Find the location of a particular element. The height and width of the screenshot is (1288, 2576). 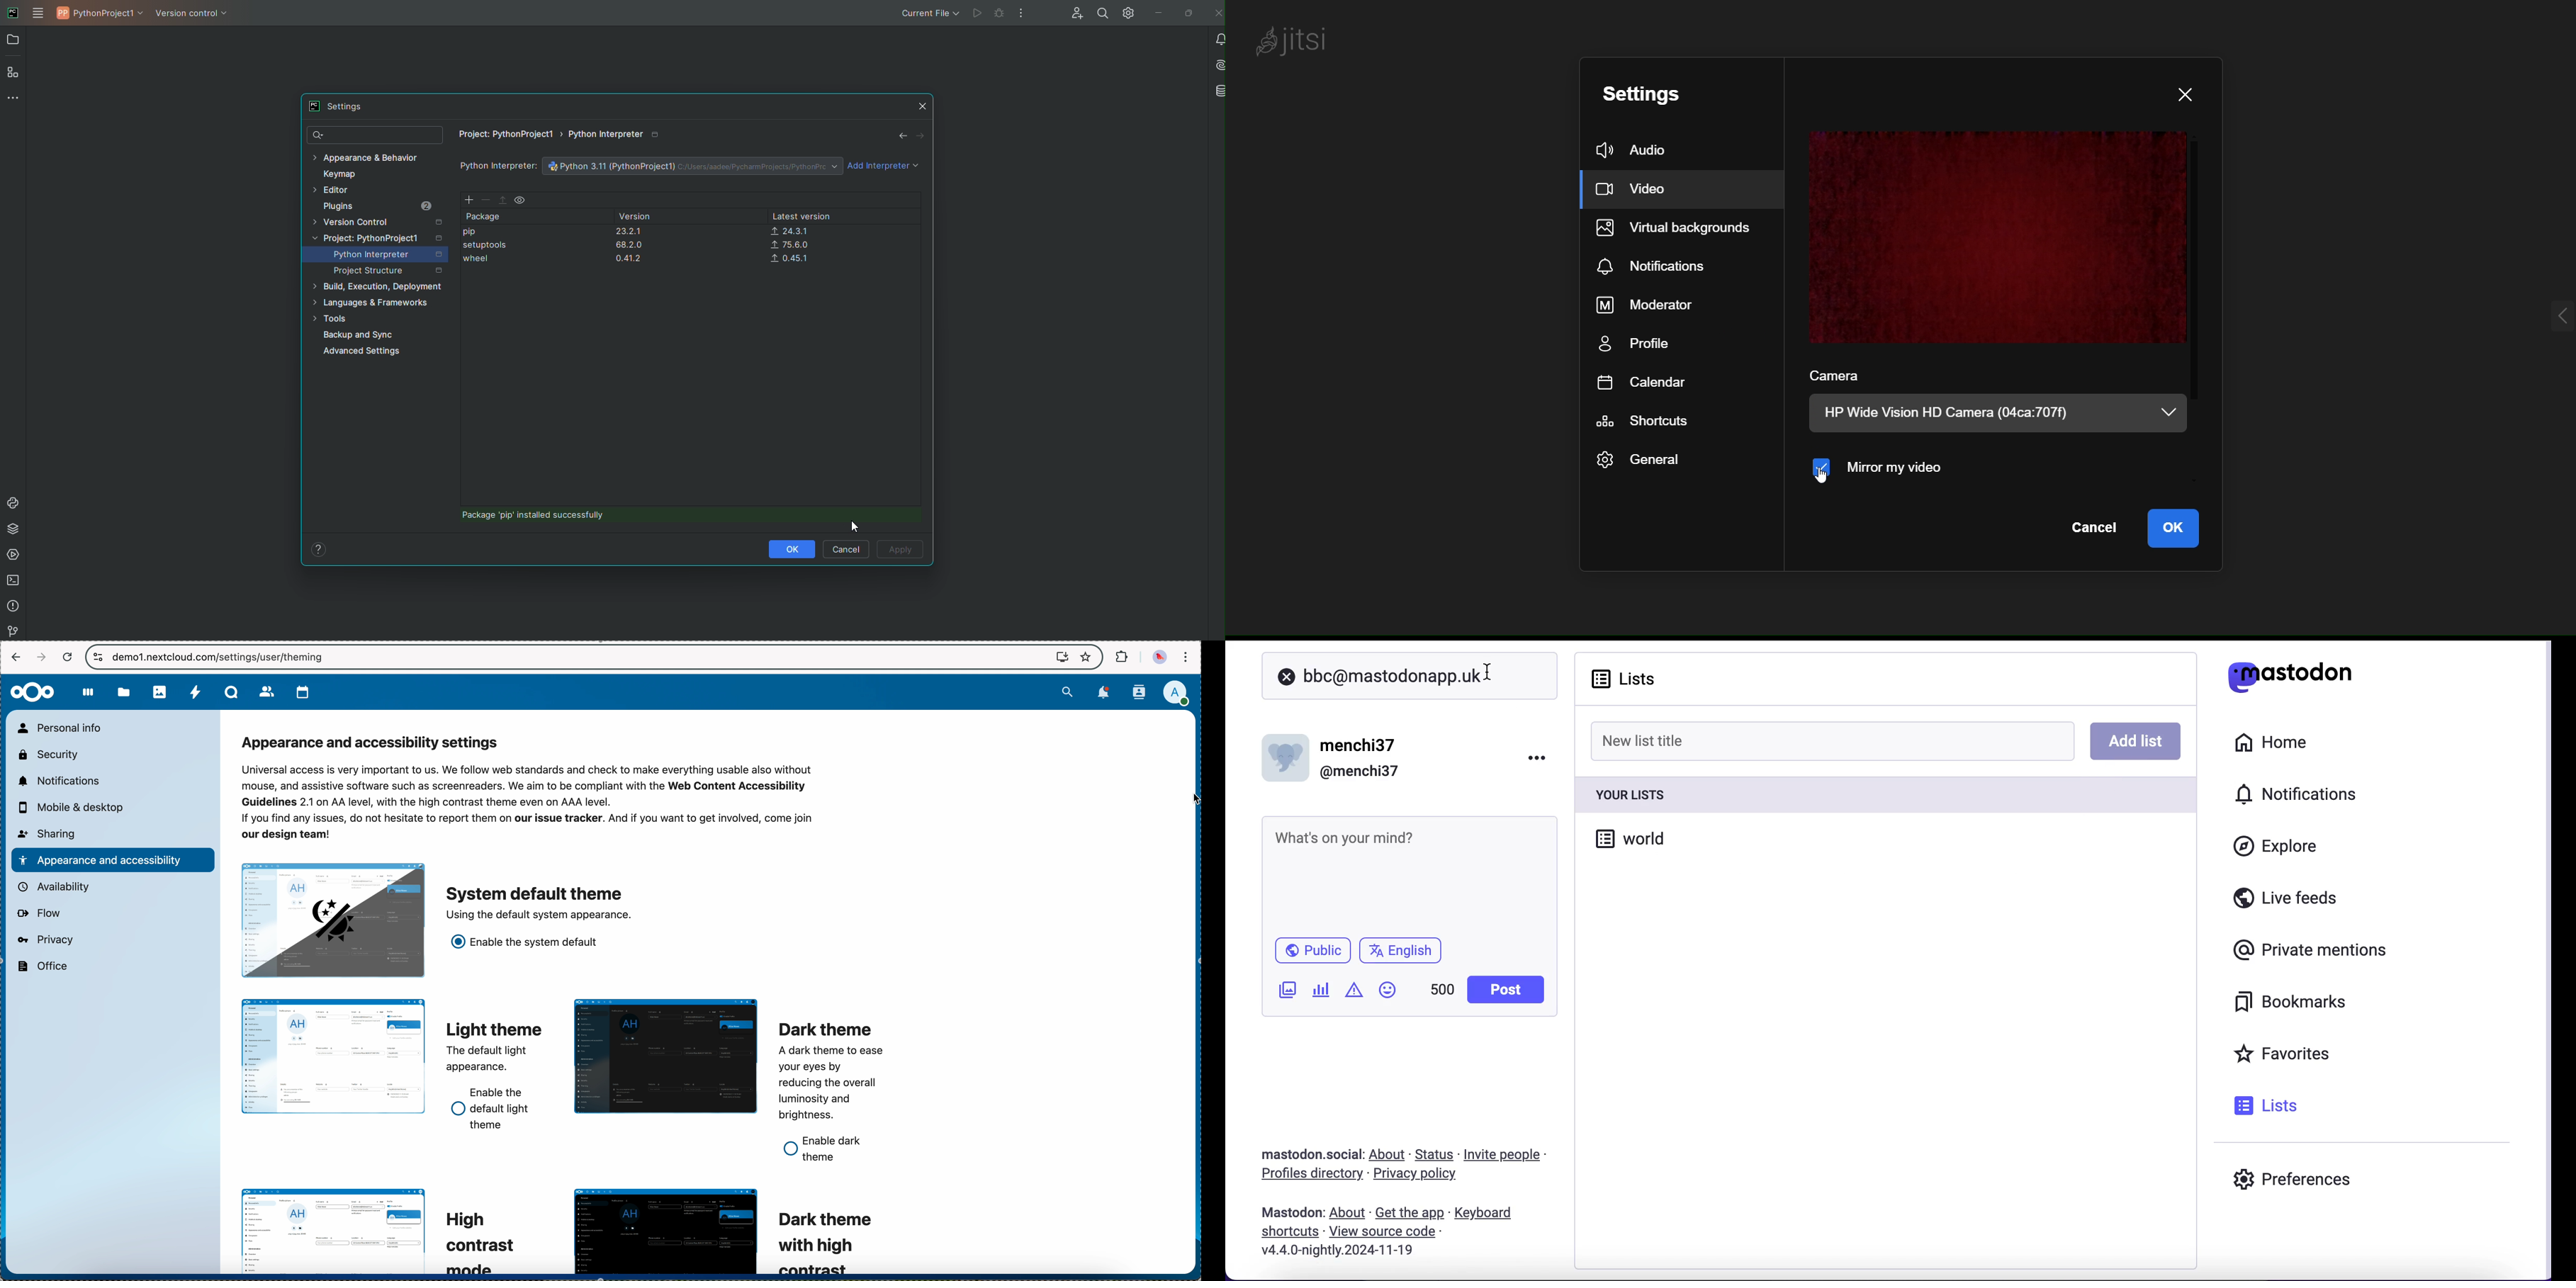

Plugins is located at coordinates (378, 206).